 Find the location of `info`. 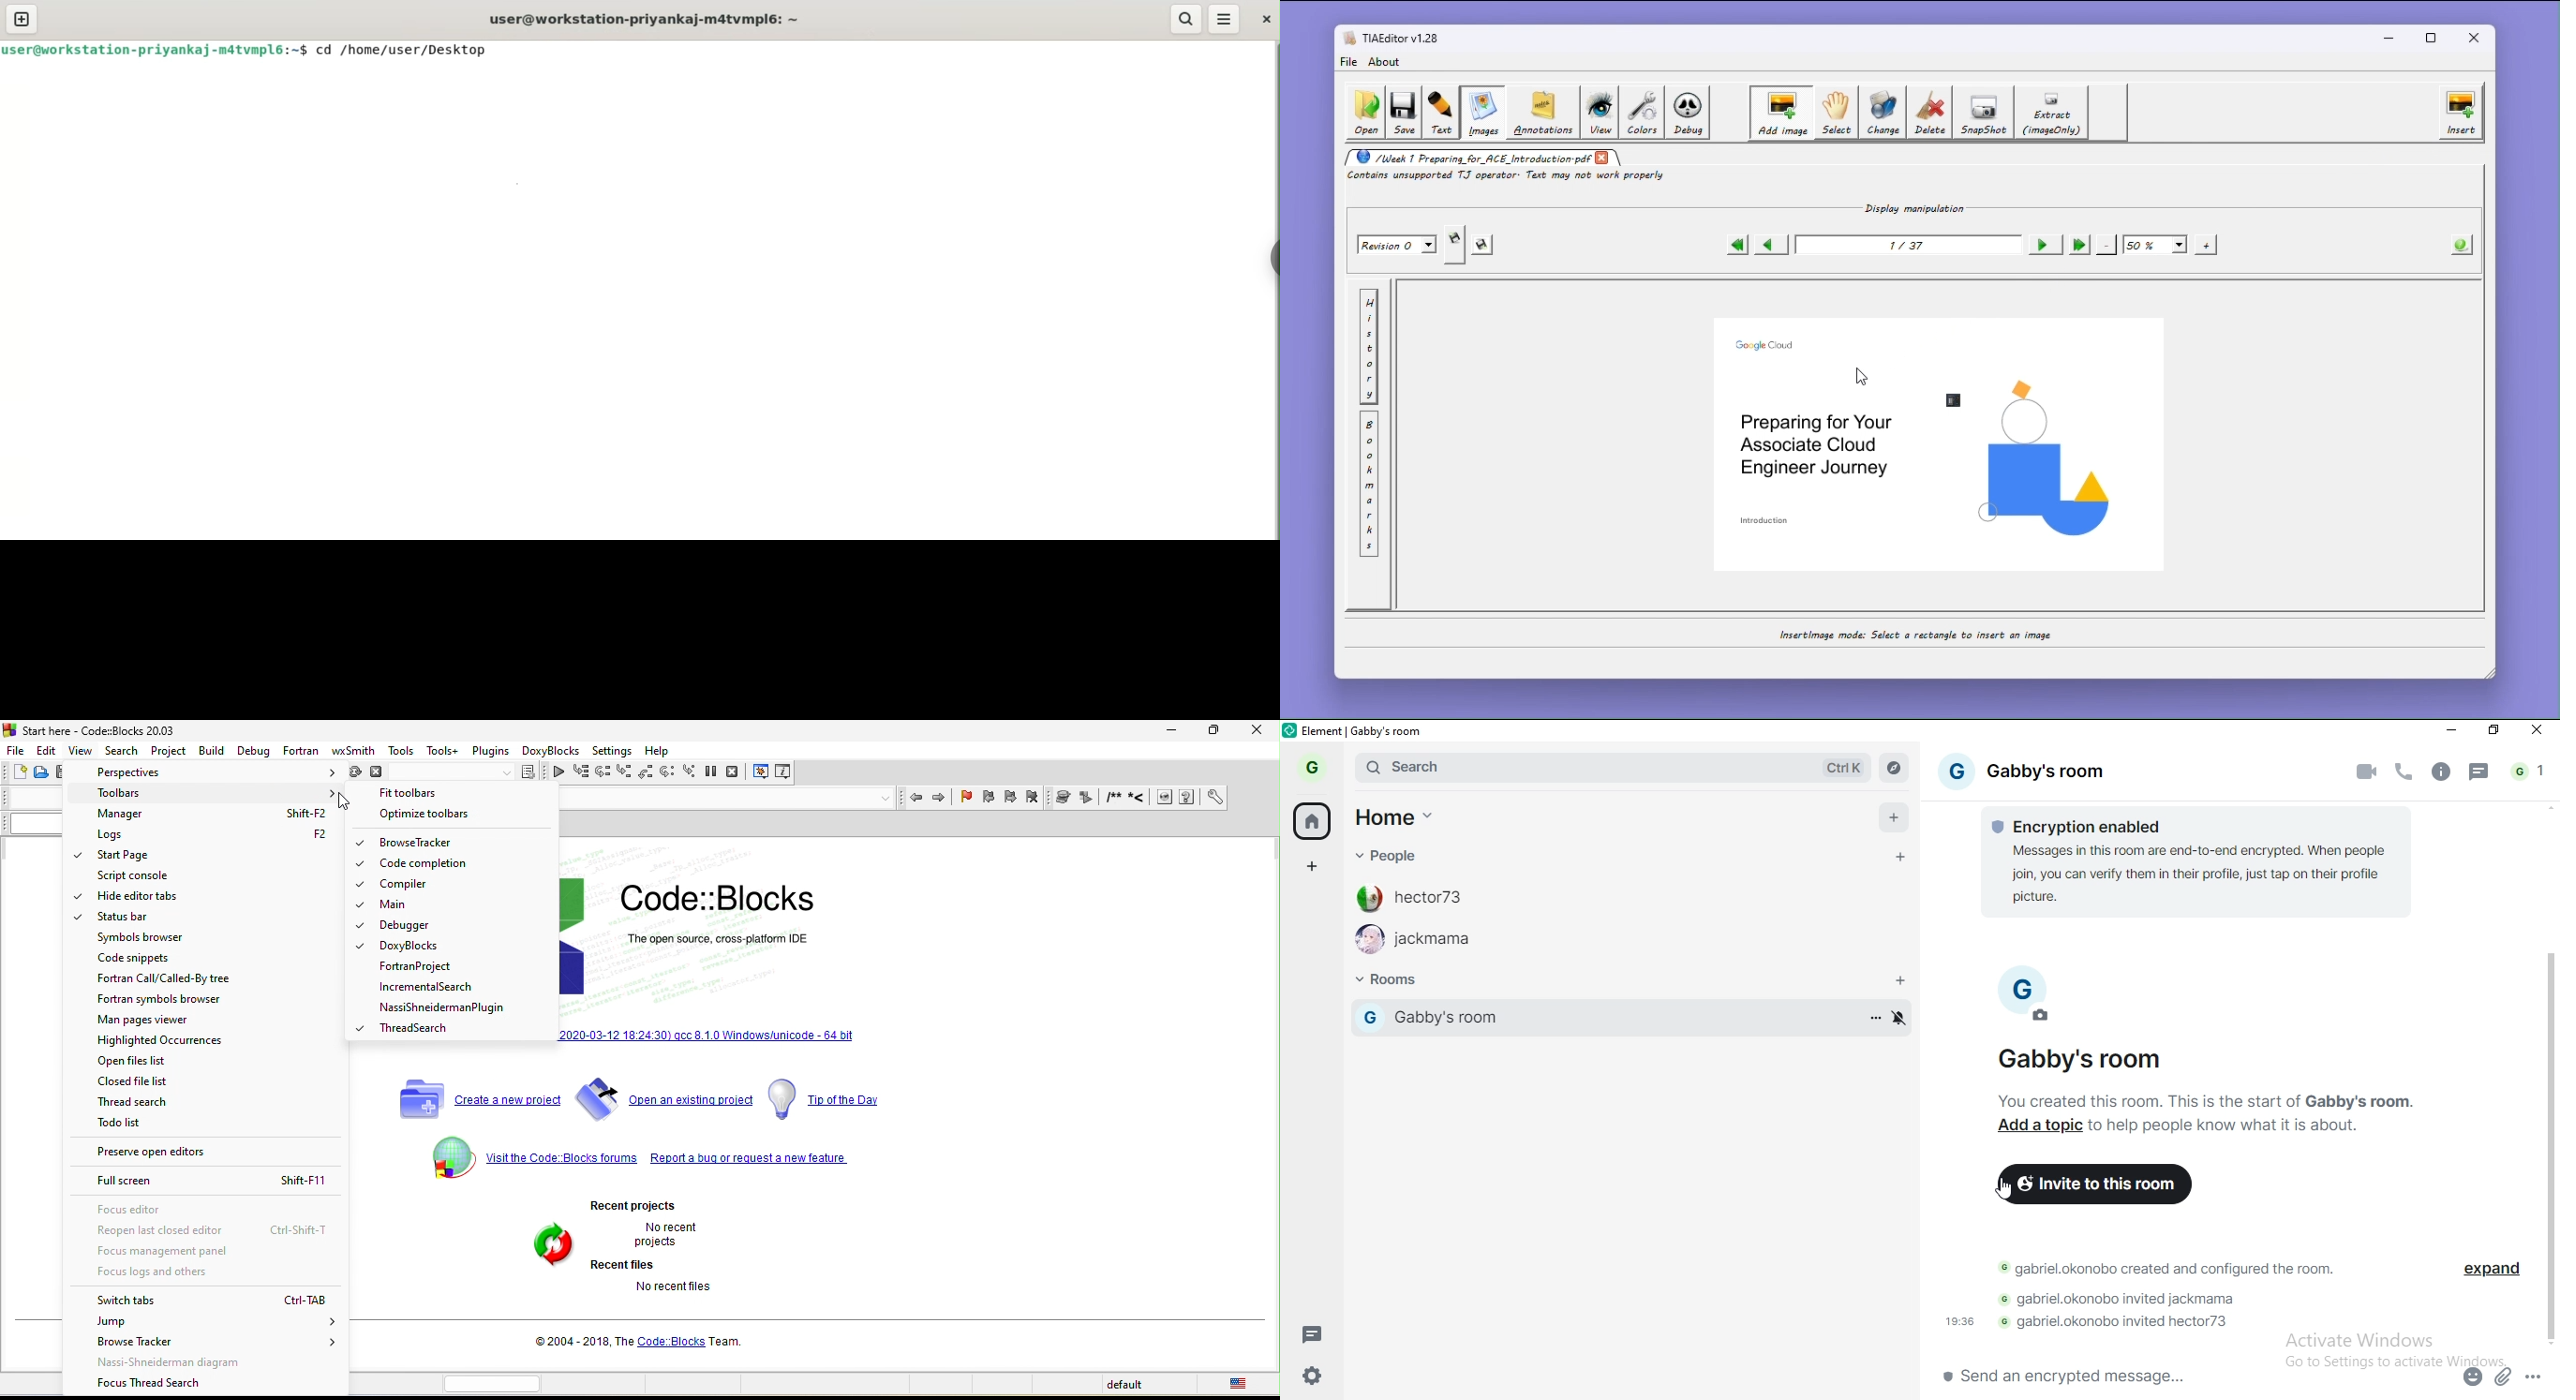

info is located at coordinates (2441, 772).